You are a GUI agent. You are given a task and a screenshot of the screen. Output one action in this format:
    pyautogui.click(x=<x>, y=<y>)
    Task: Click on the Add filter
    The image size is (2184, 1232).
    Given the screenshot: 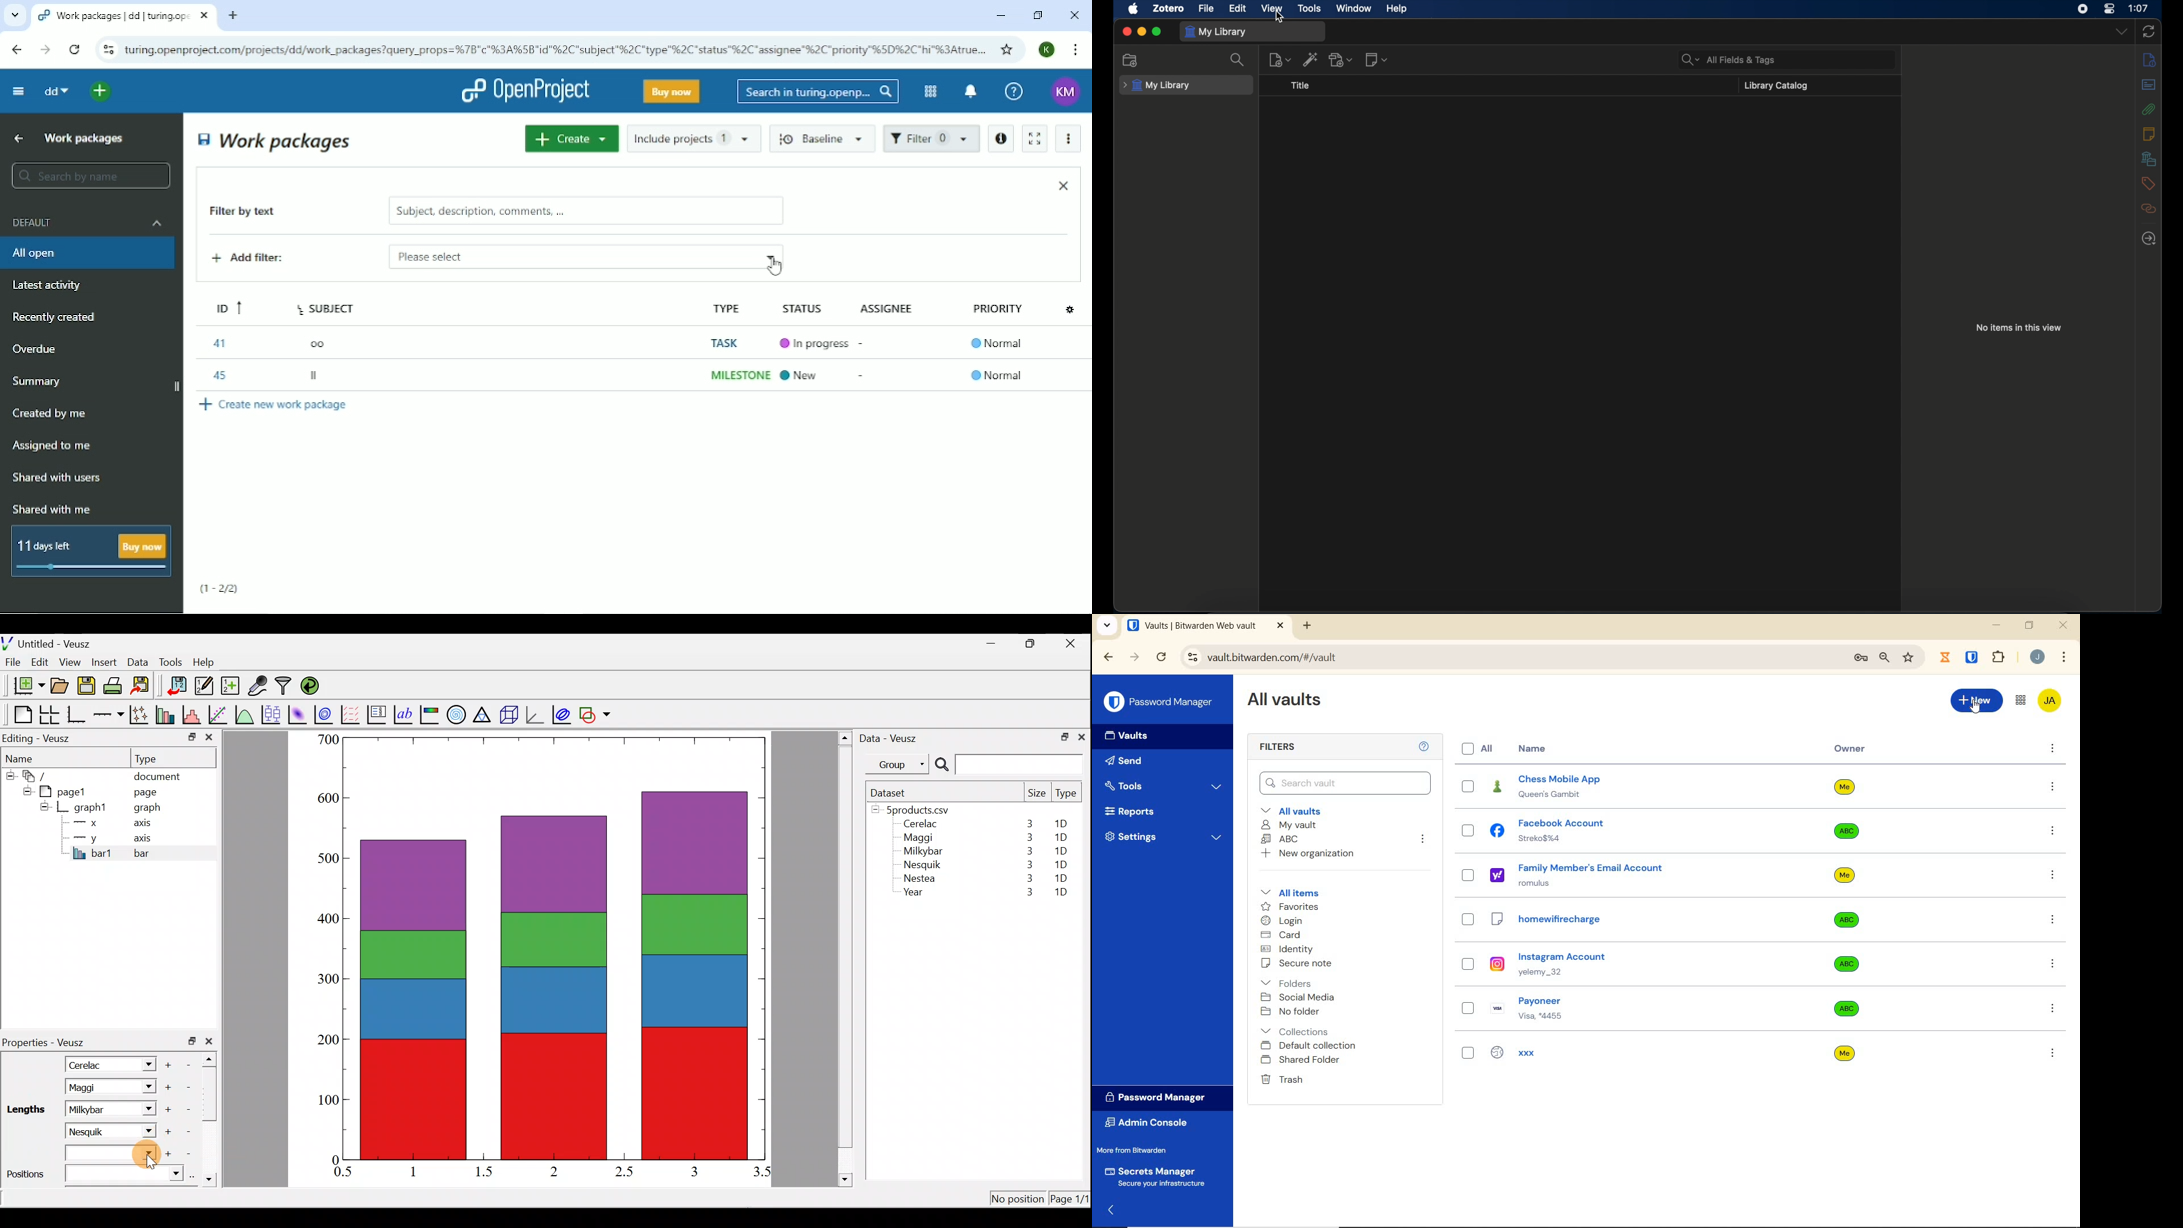 What is the action you would take?
    pyautogui.click(x=263, y=260)
    